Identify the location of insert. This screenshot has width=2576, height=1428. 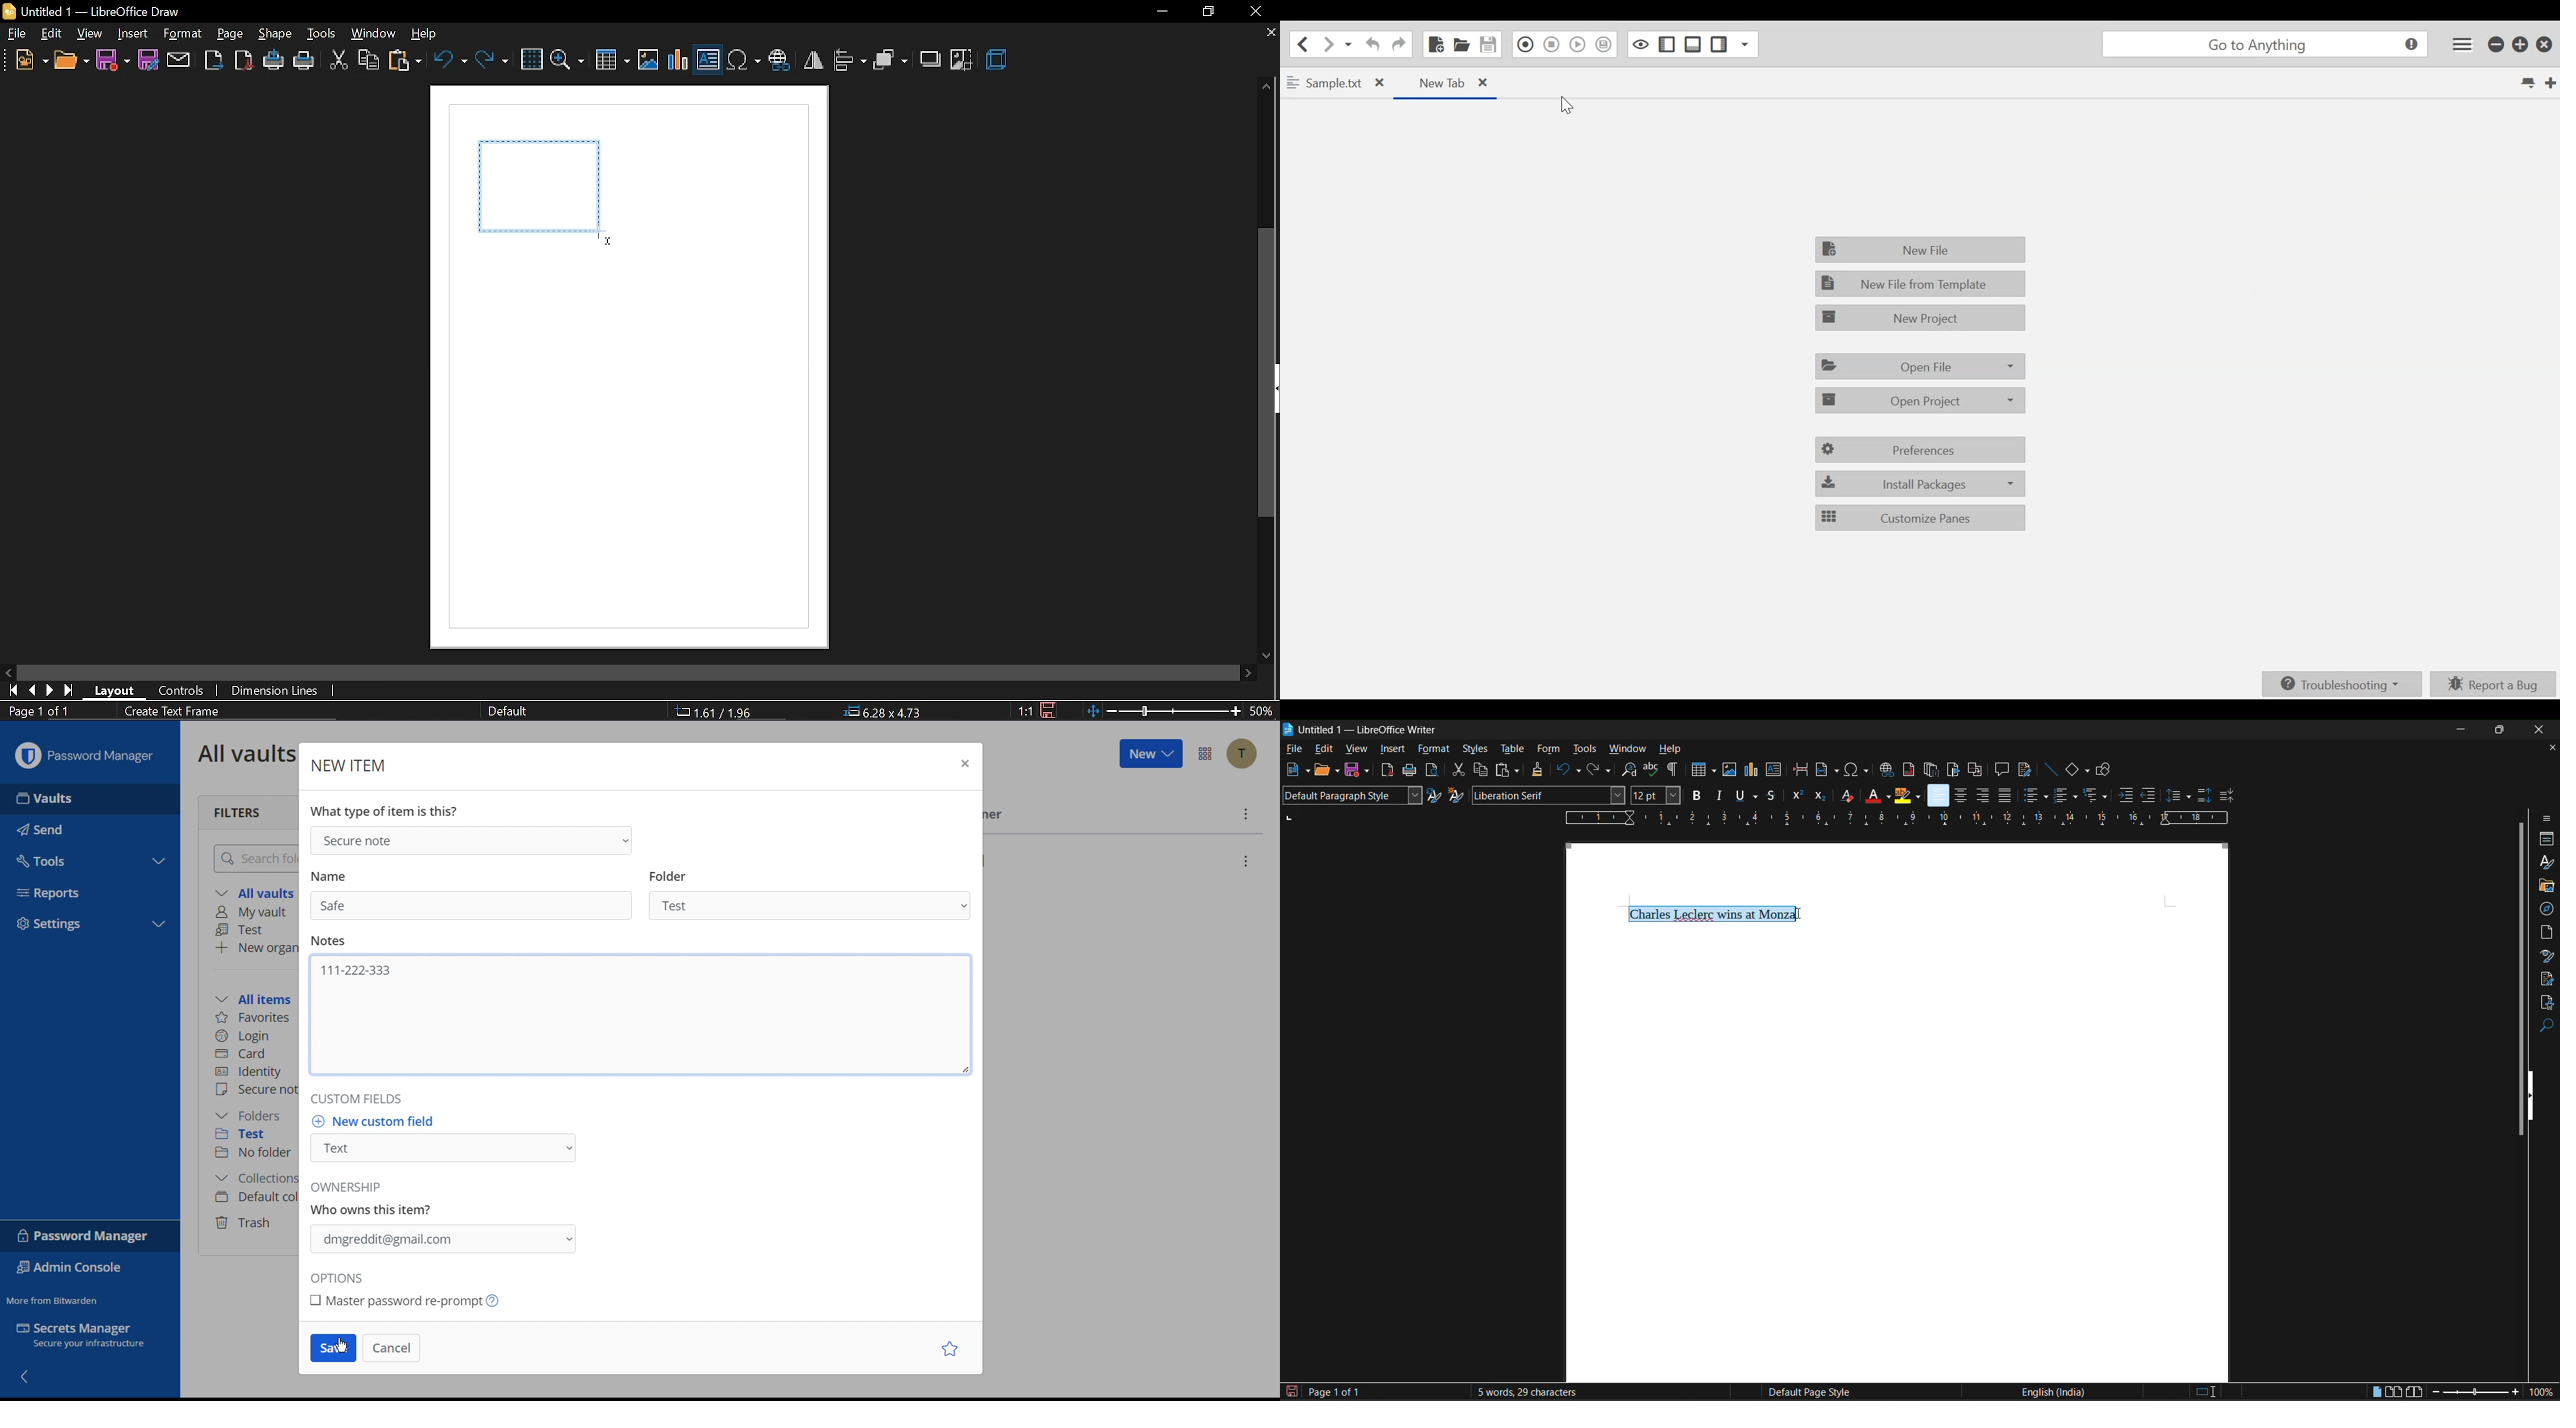
(1392, 749).